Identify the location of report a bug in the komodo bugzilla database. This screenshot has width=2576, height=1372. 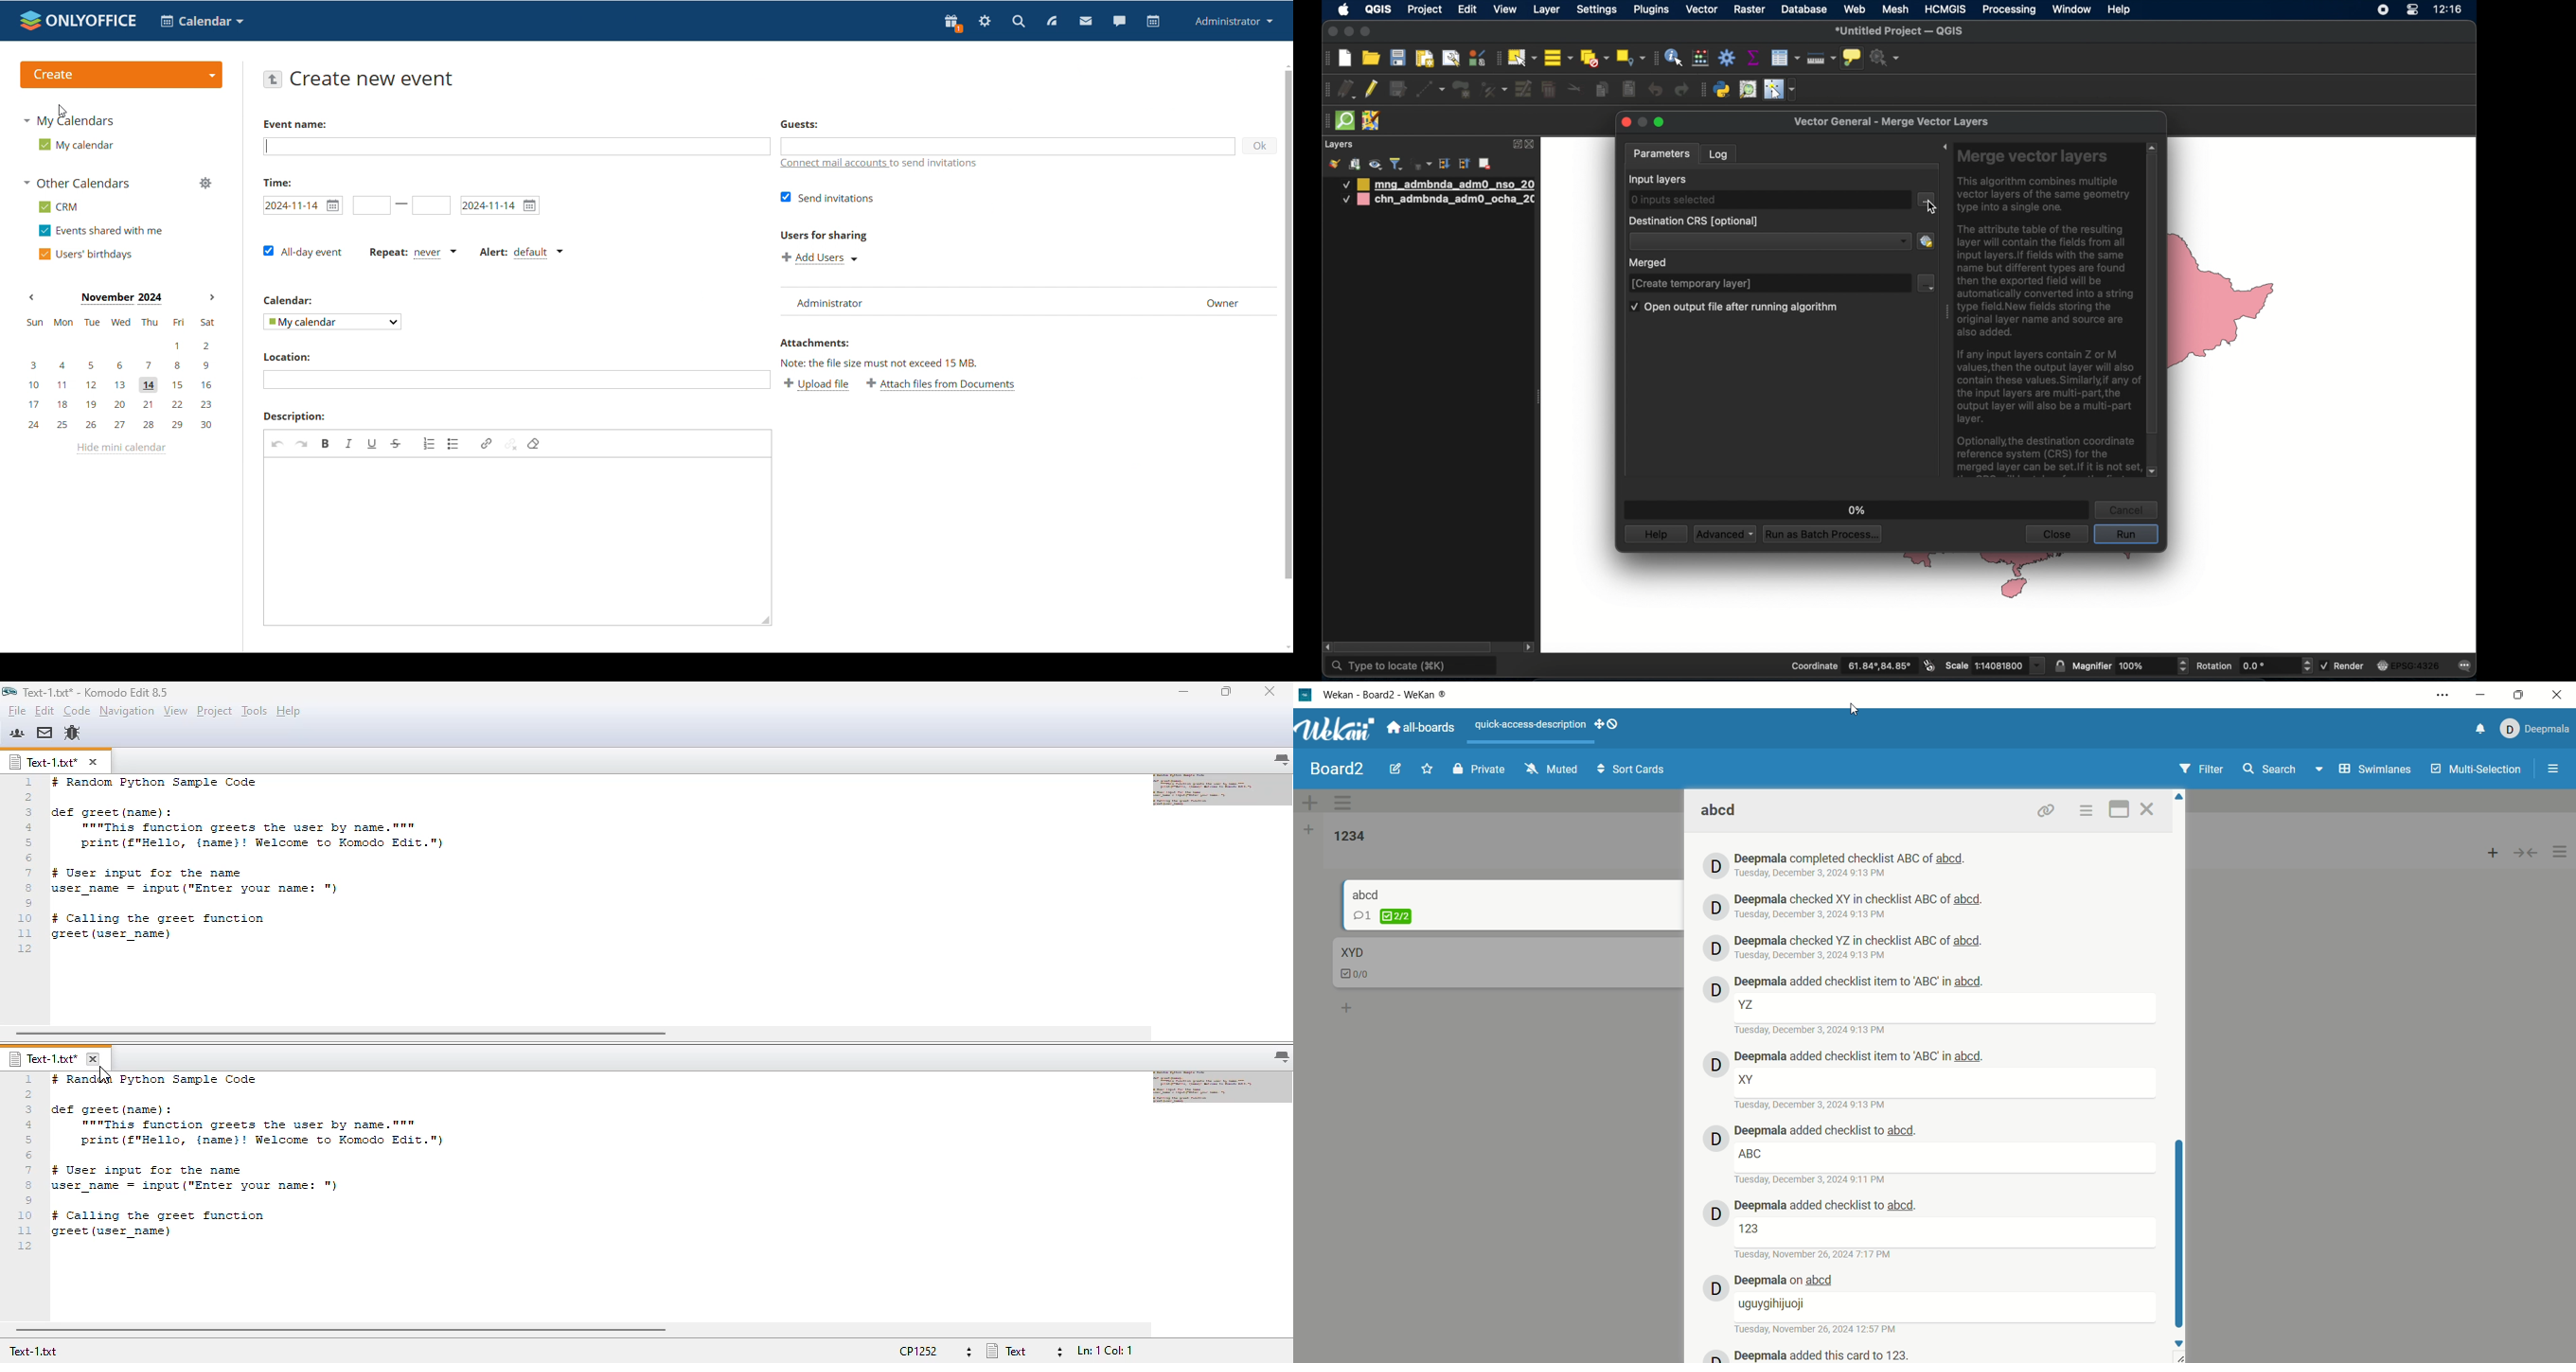
(72, 733).